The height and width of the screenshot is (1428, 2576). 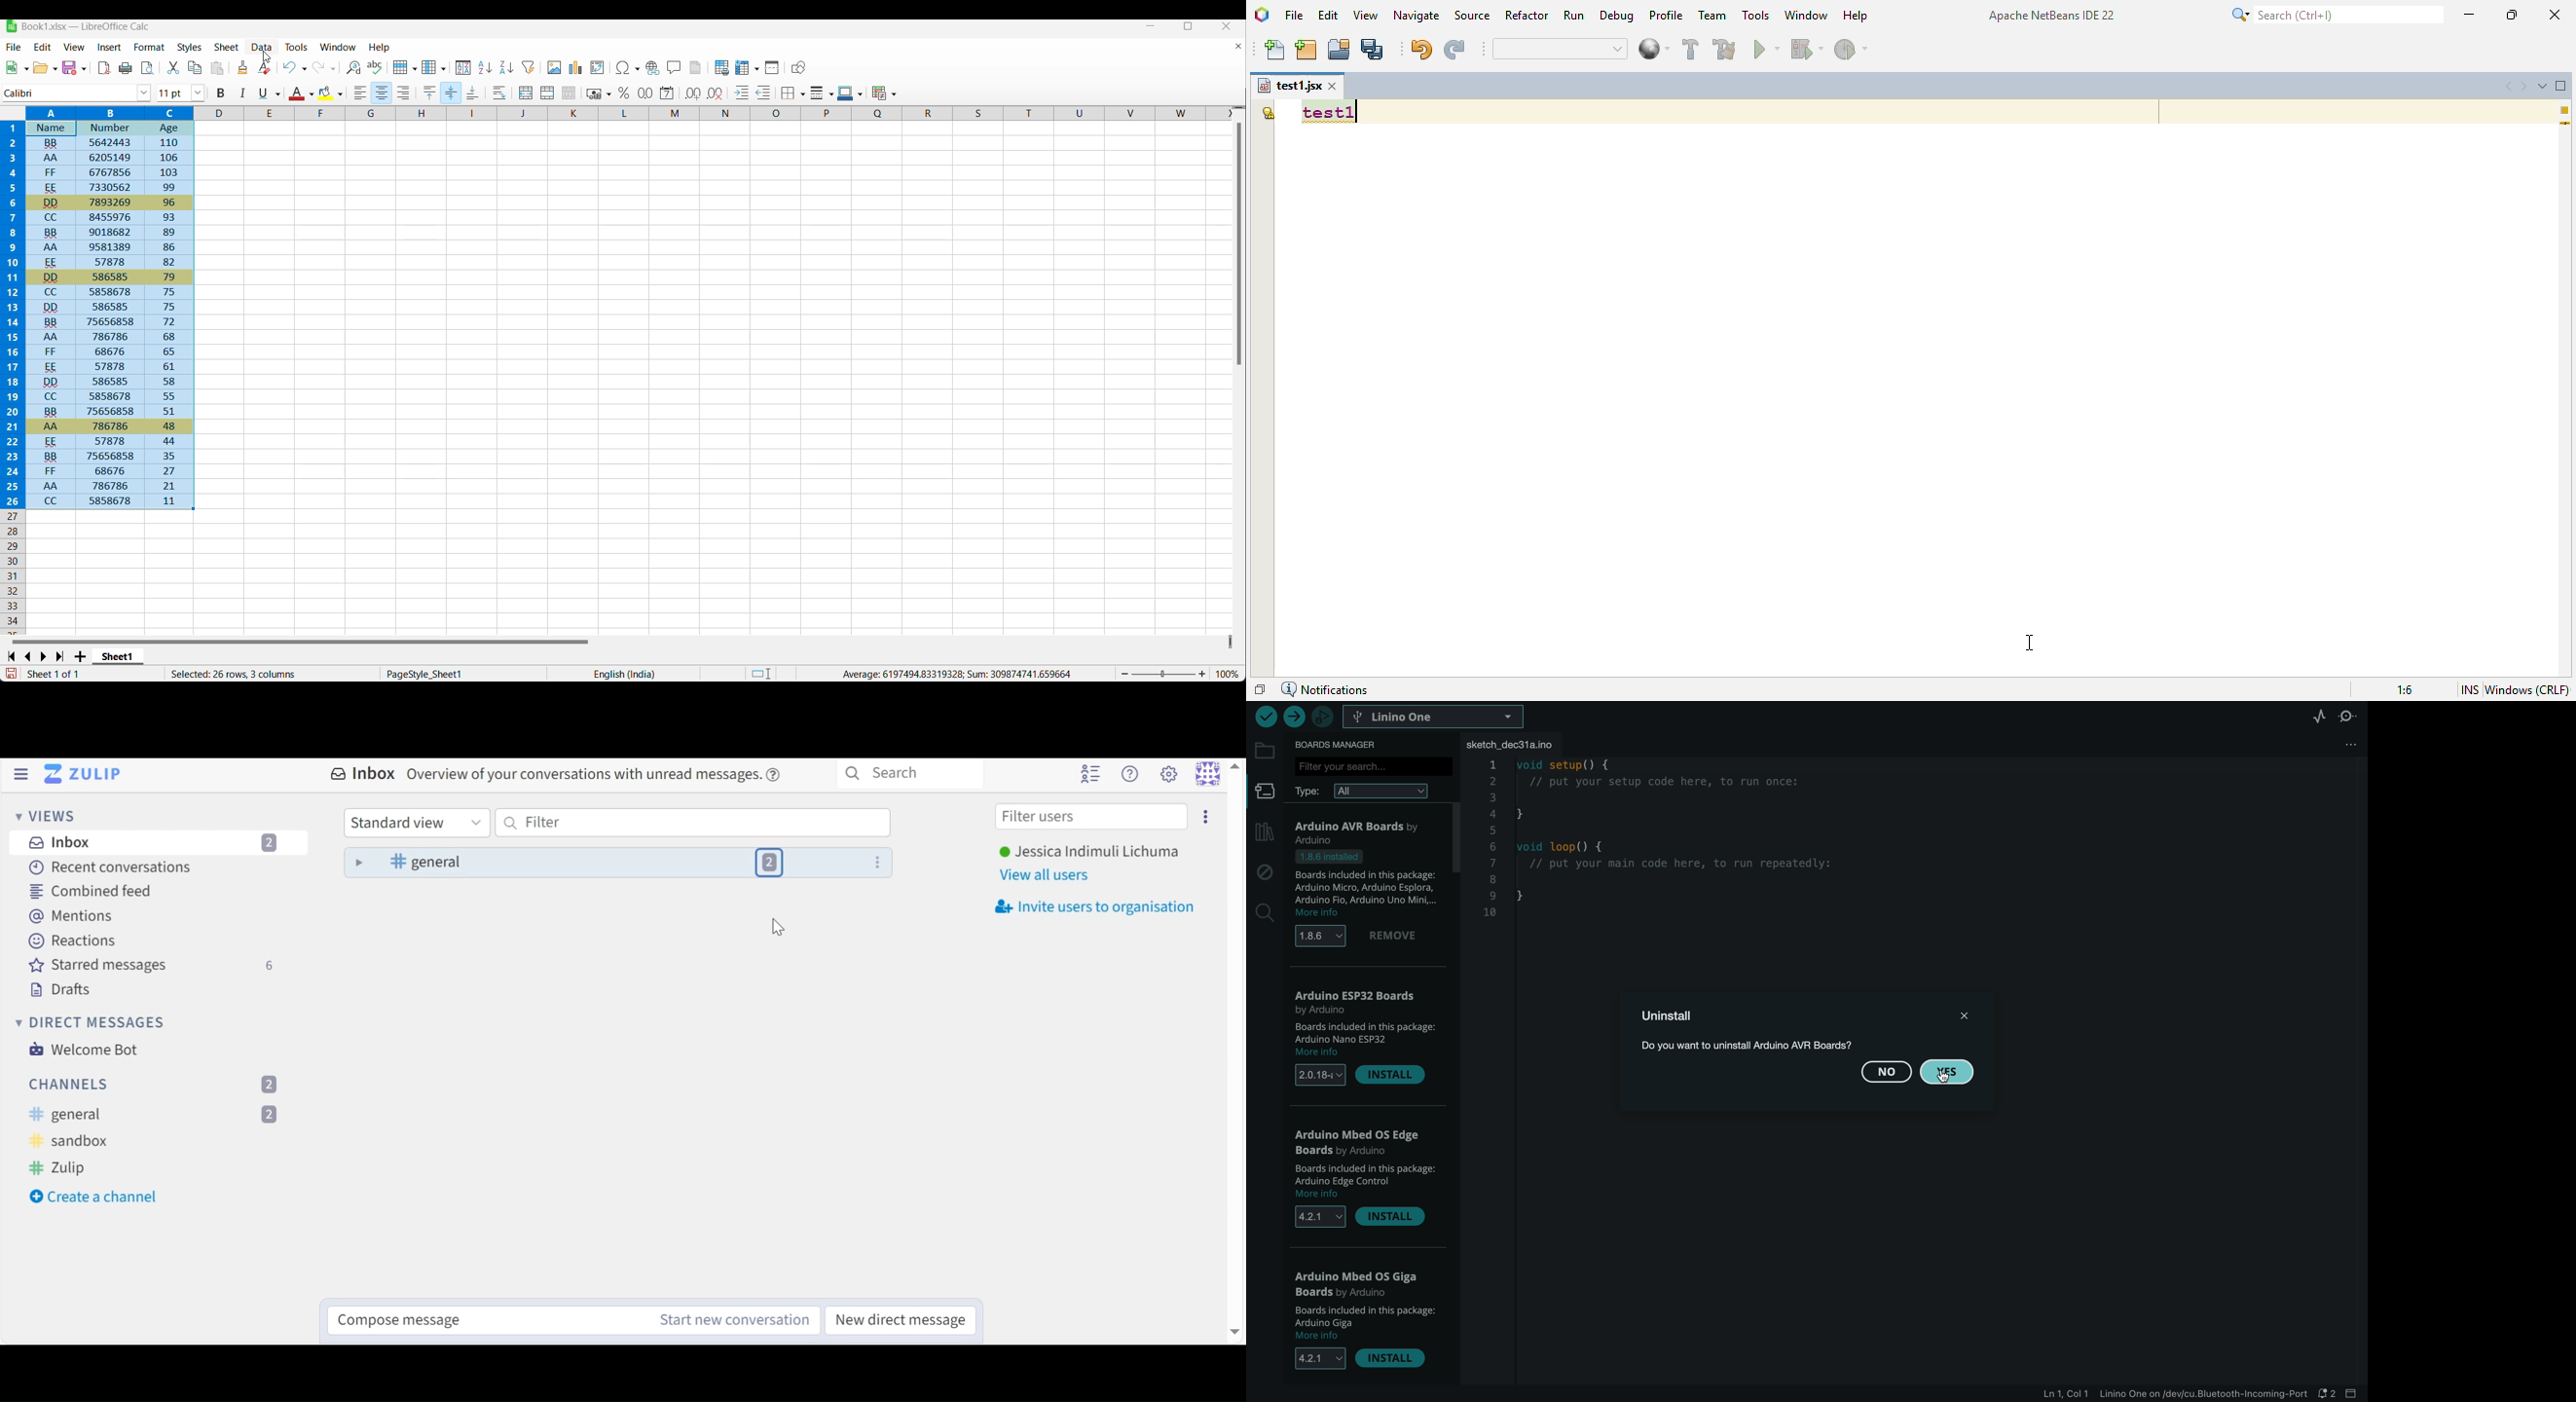 I want to click on Save options, so click(x=74, y=68).